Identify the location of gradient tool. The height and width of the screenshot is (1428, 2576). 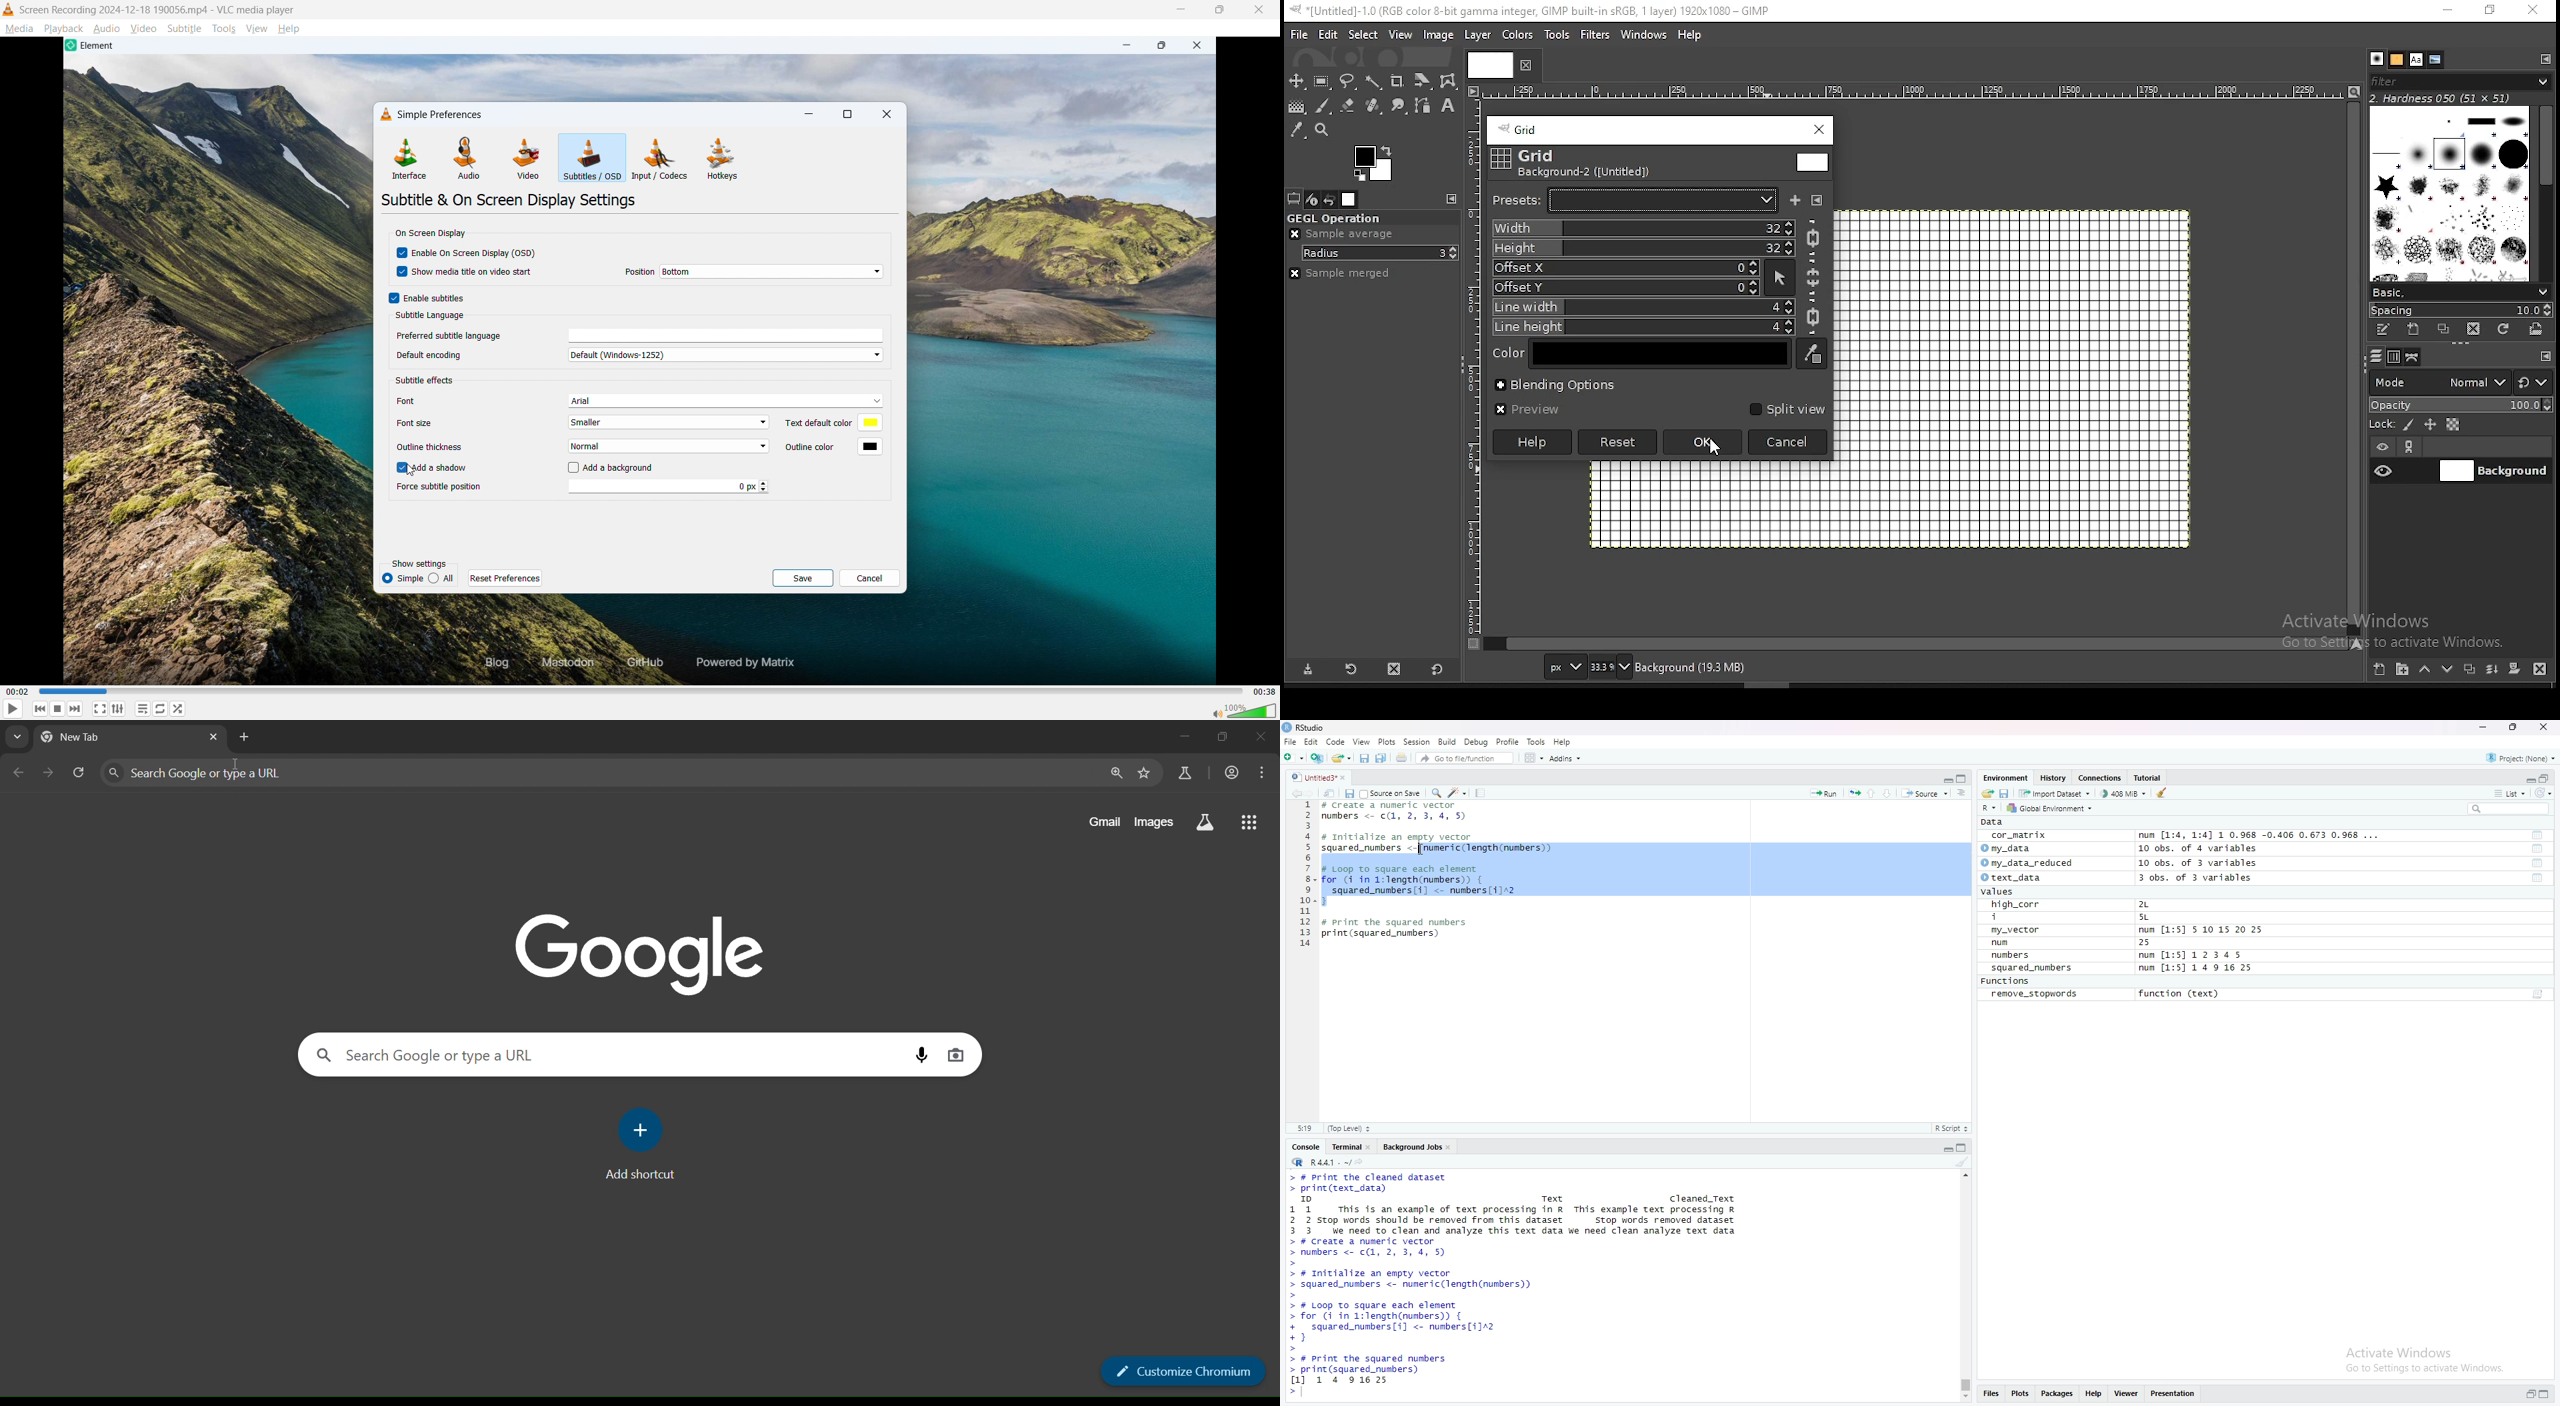
(1296, 106).